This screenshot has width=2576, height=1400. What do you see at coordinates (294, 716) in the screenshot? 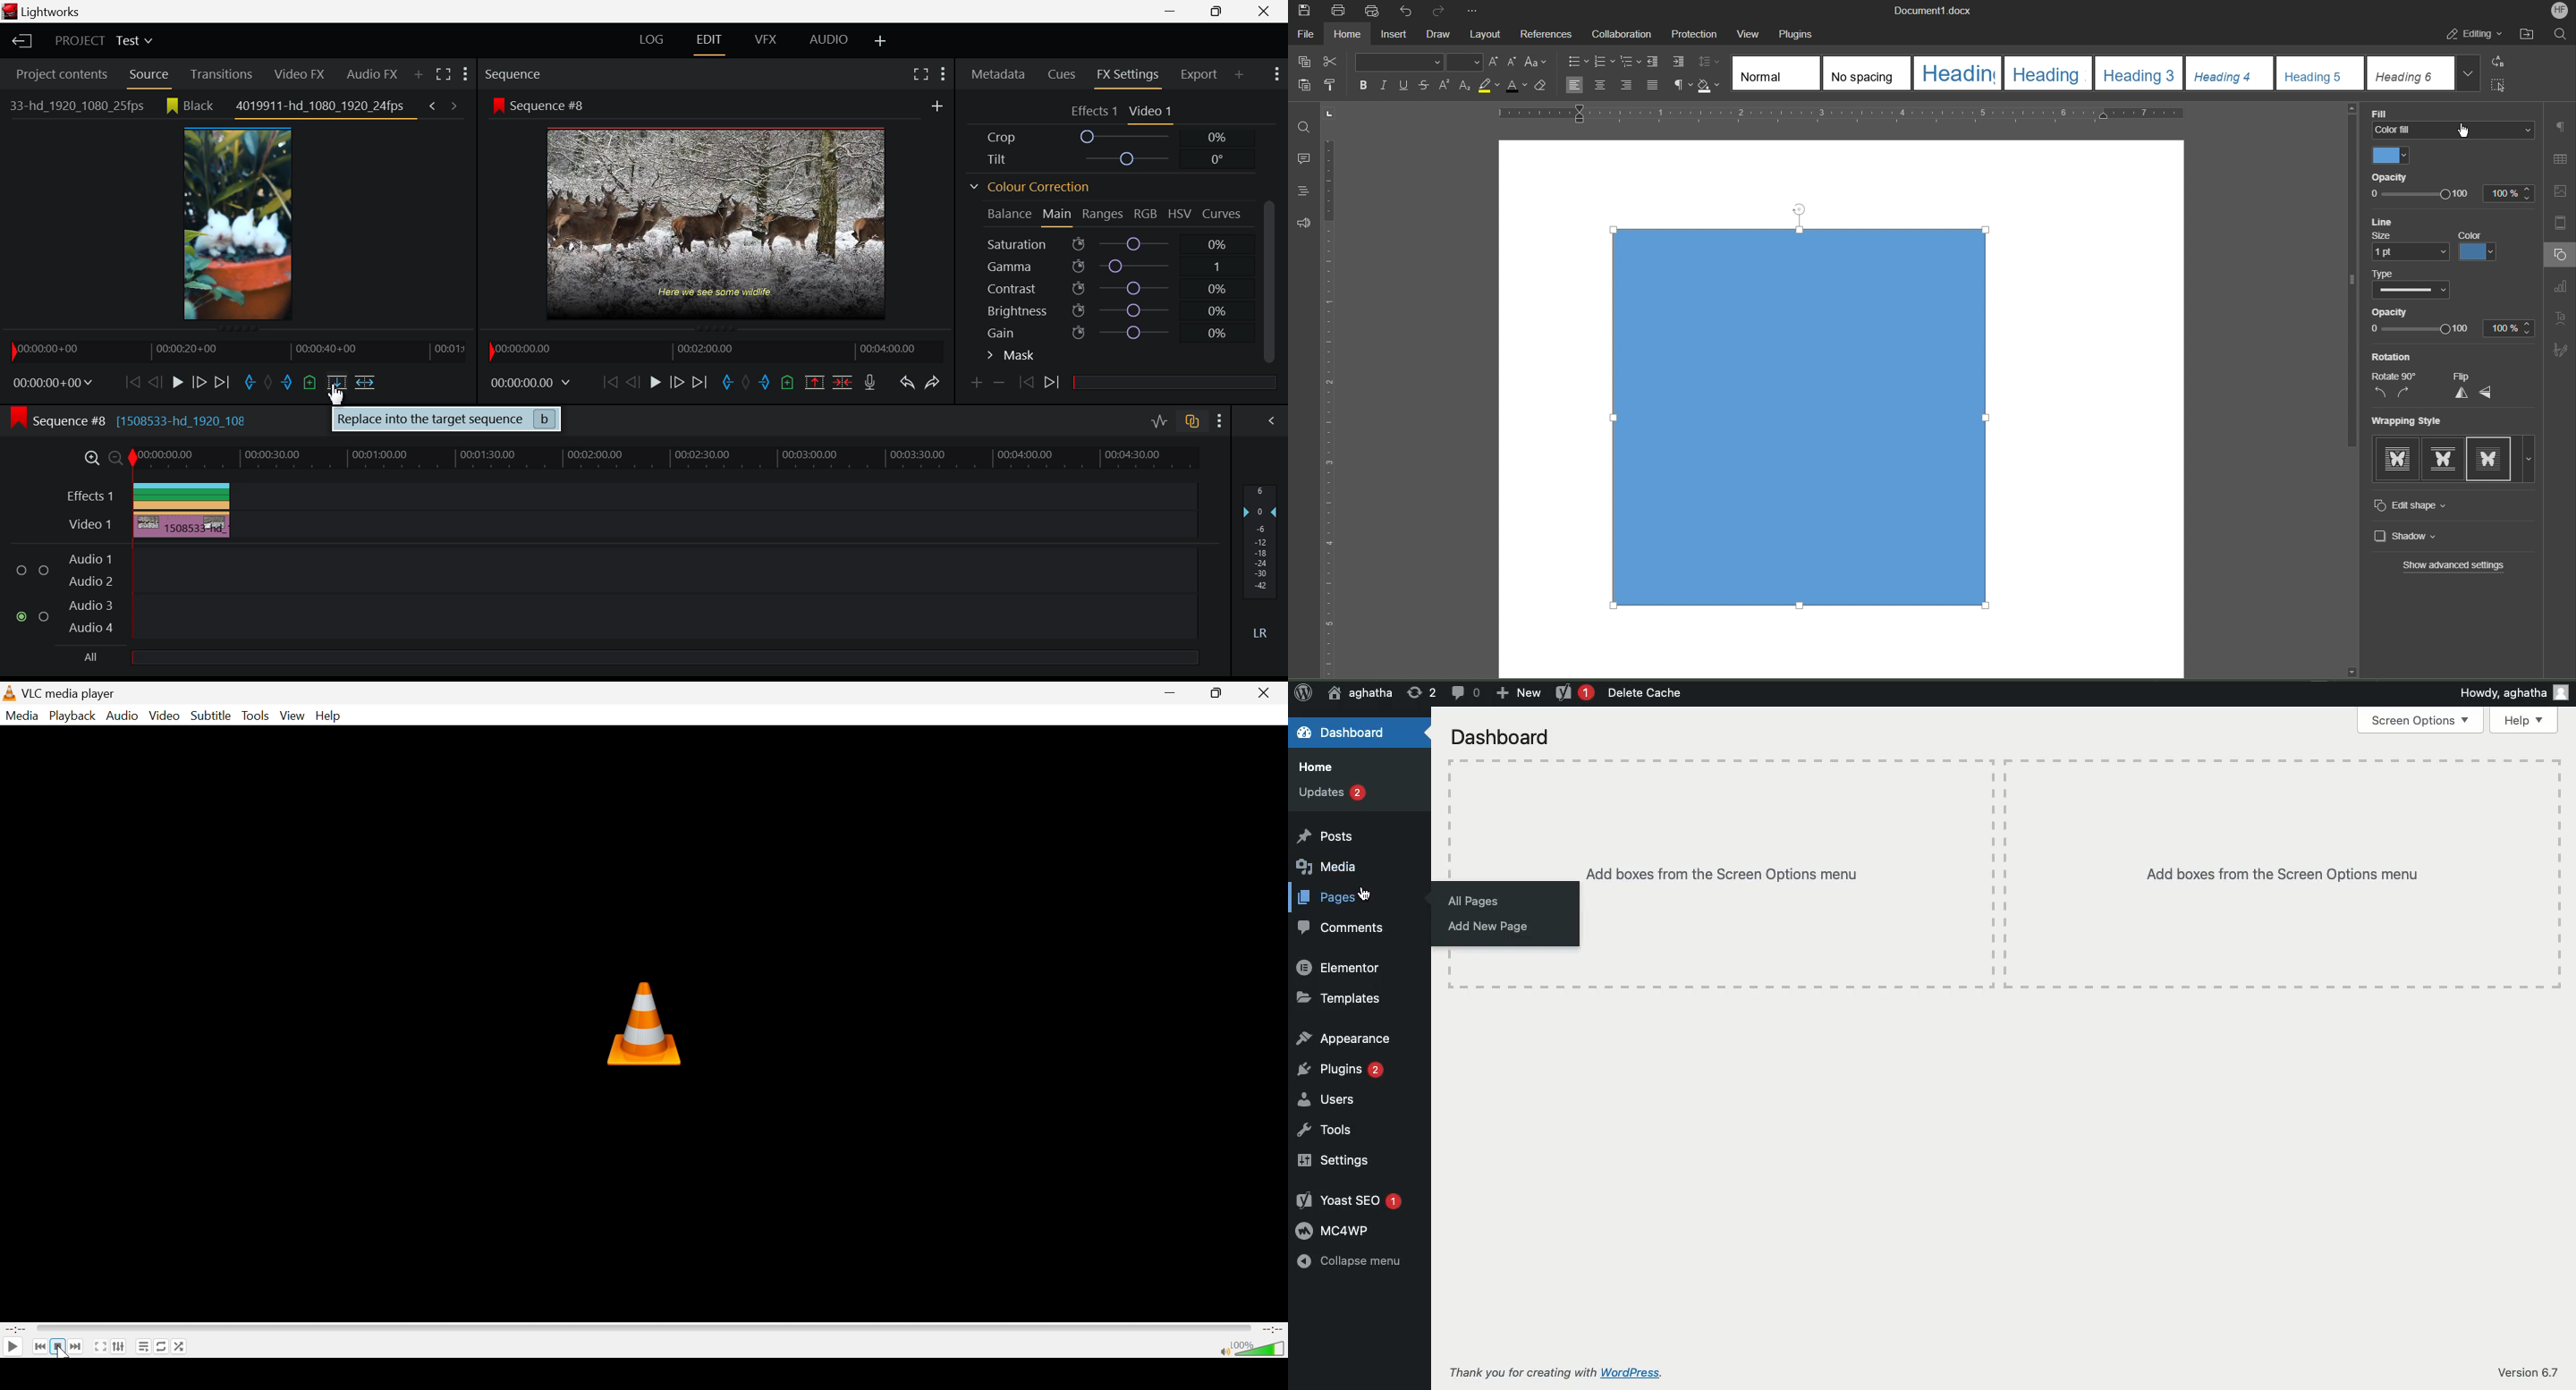
I see `View` at bounding box center [294, 716].